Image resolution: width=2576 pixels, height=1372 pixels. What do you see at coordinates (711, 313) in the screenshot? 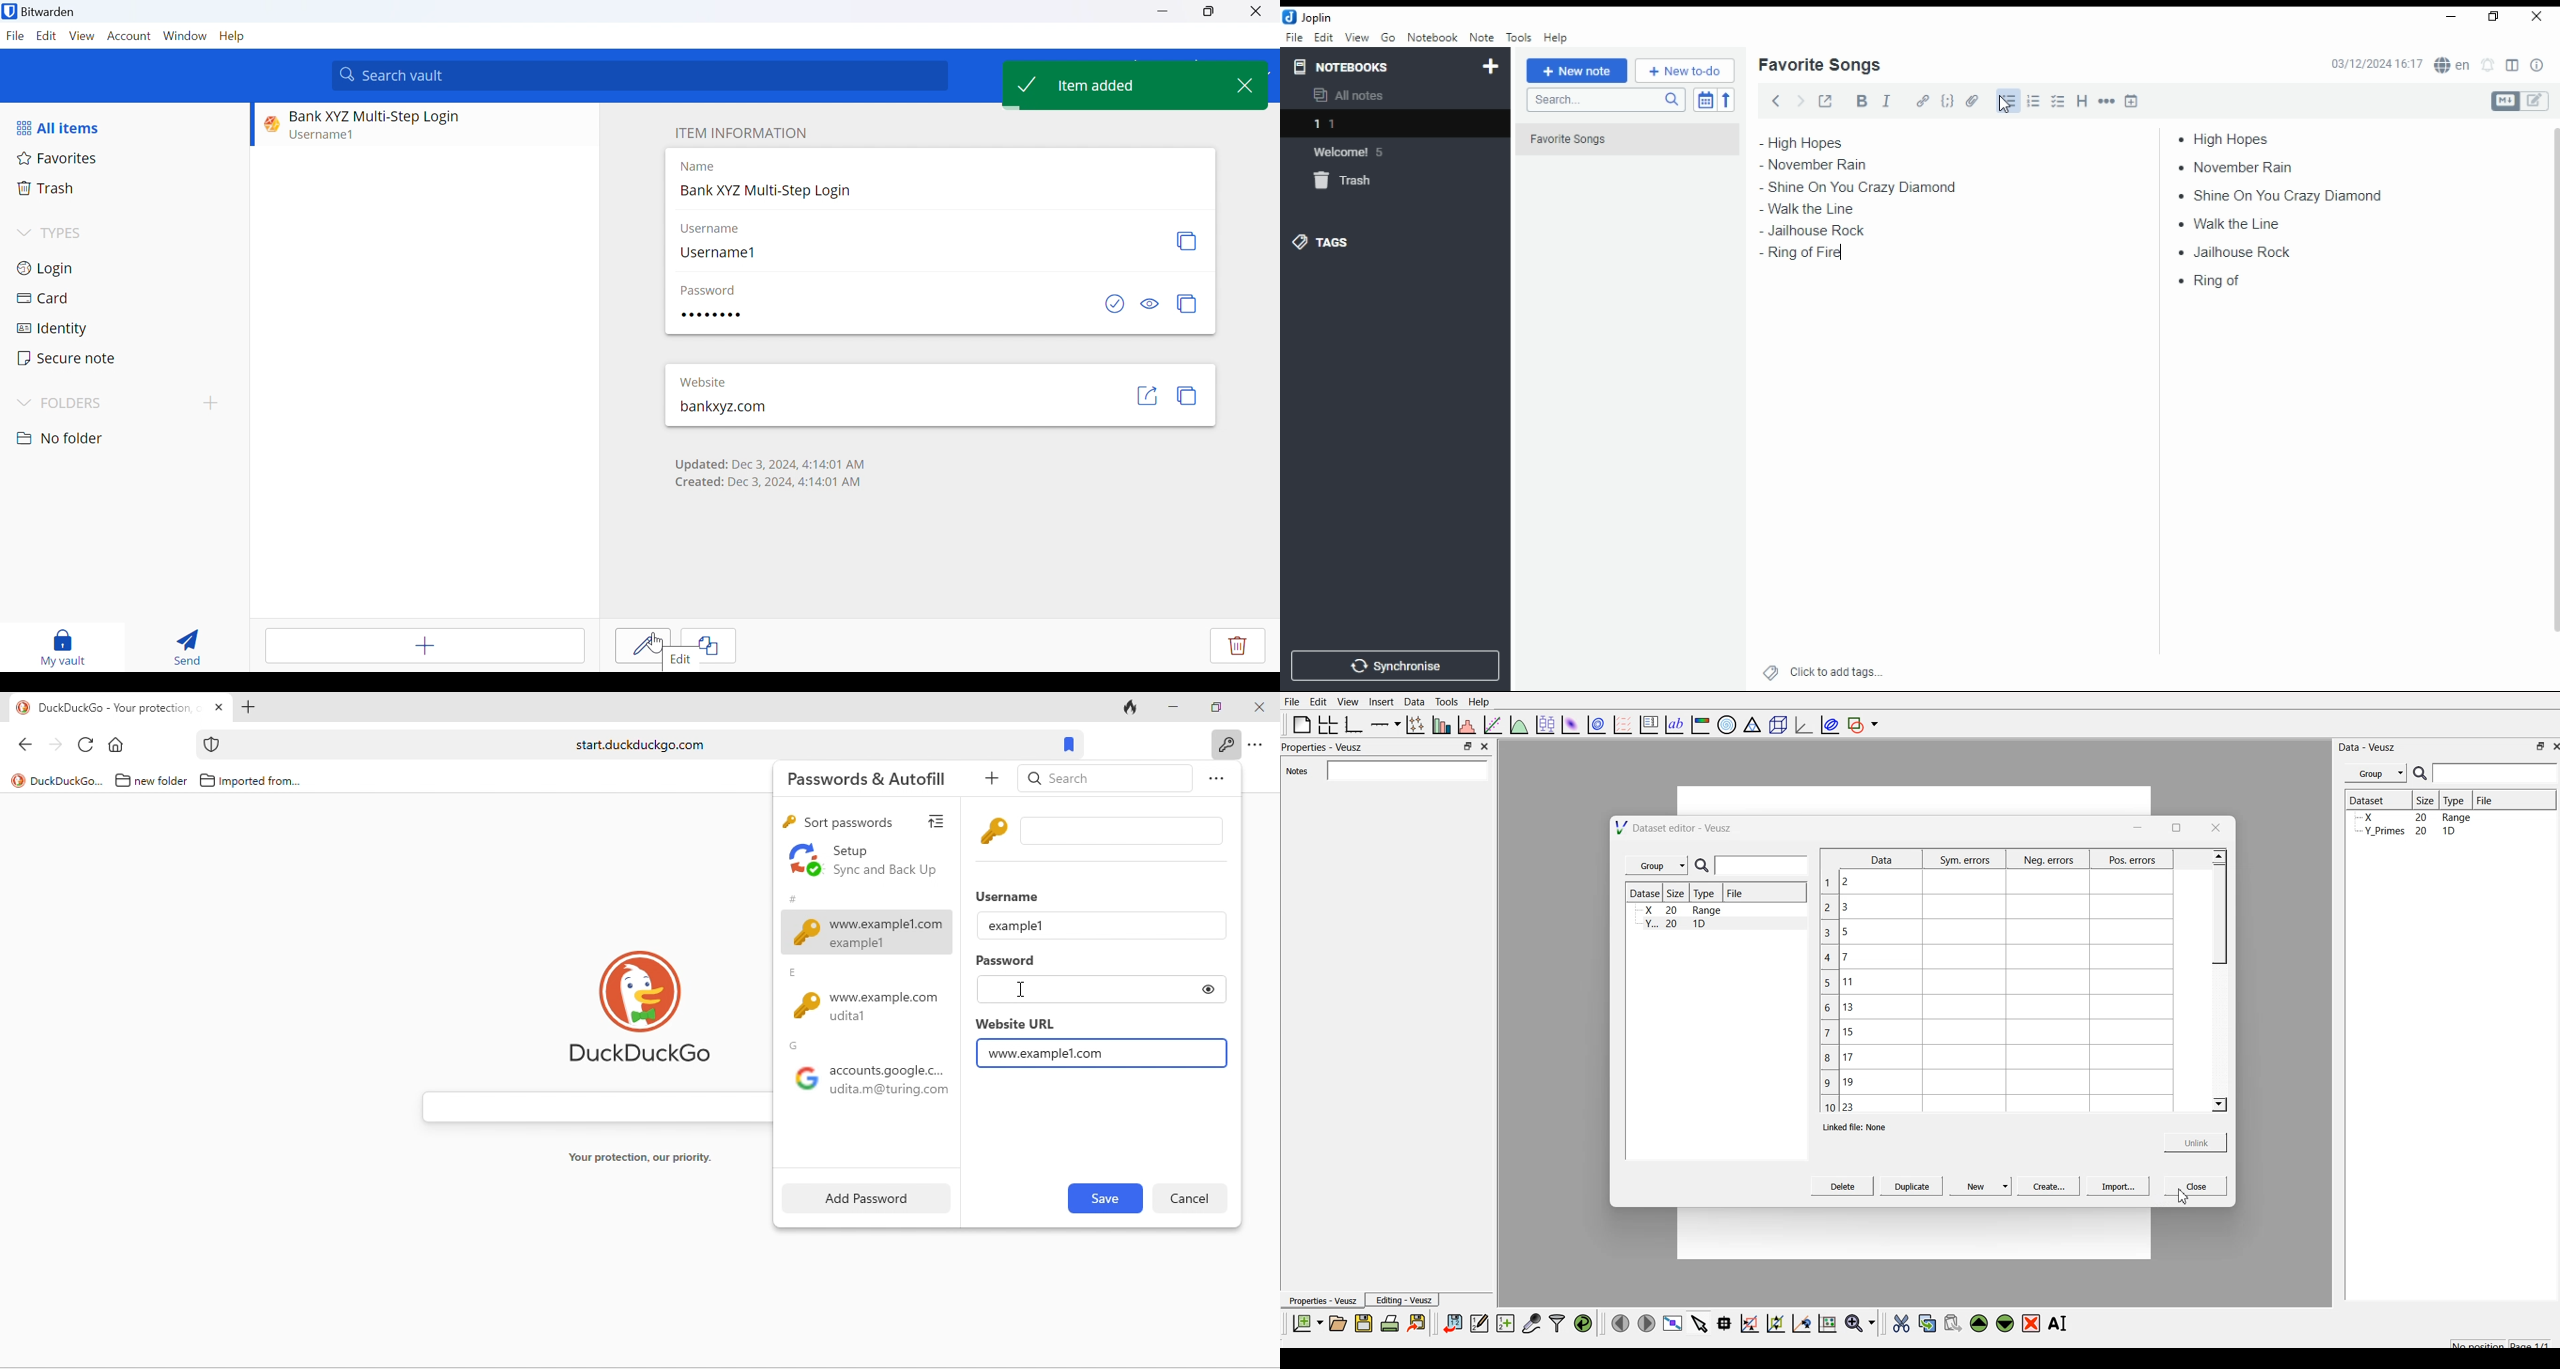
I see `Password` at bounding box center [711, 313].